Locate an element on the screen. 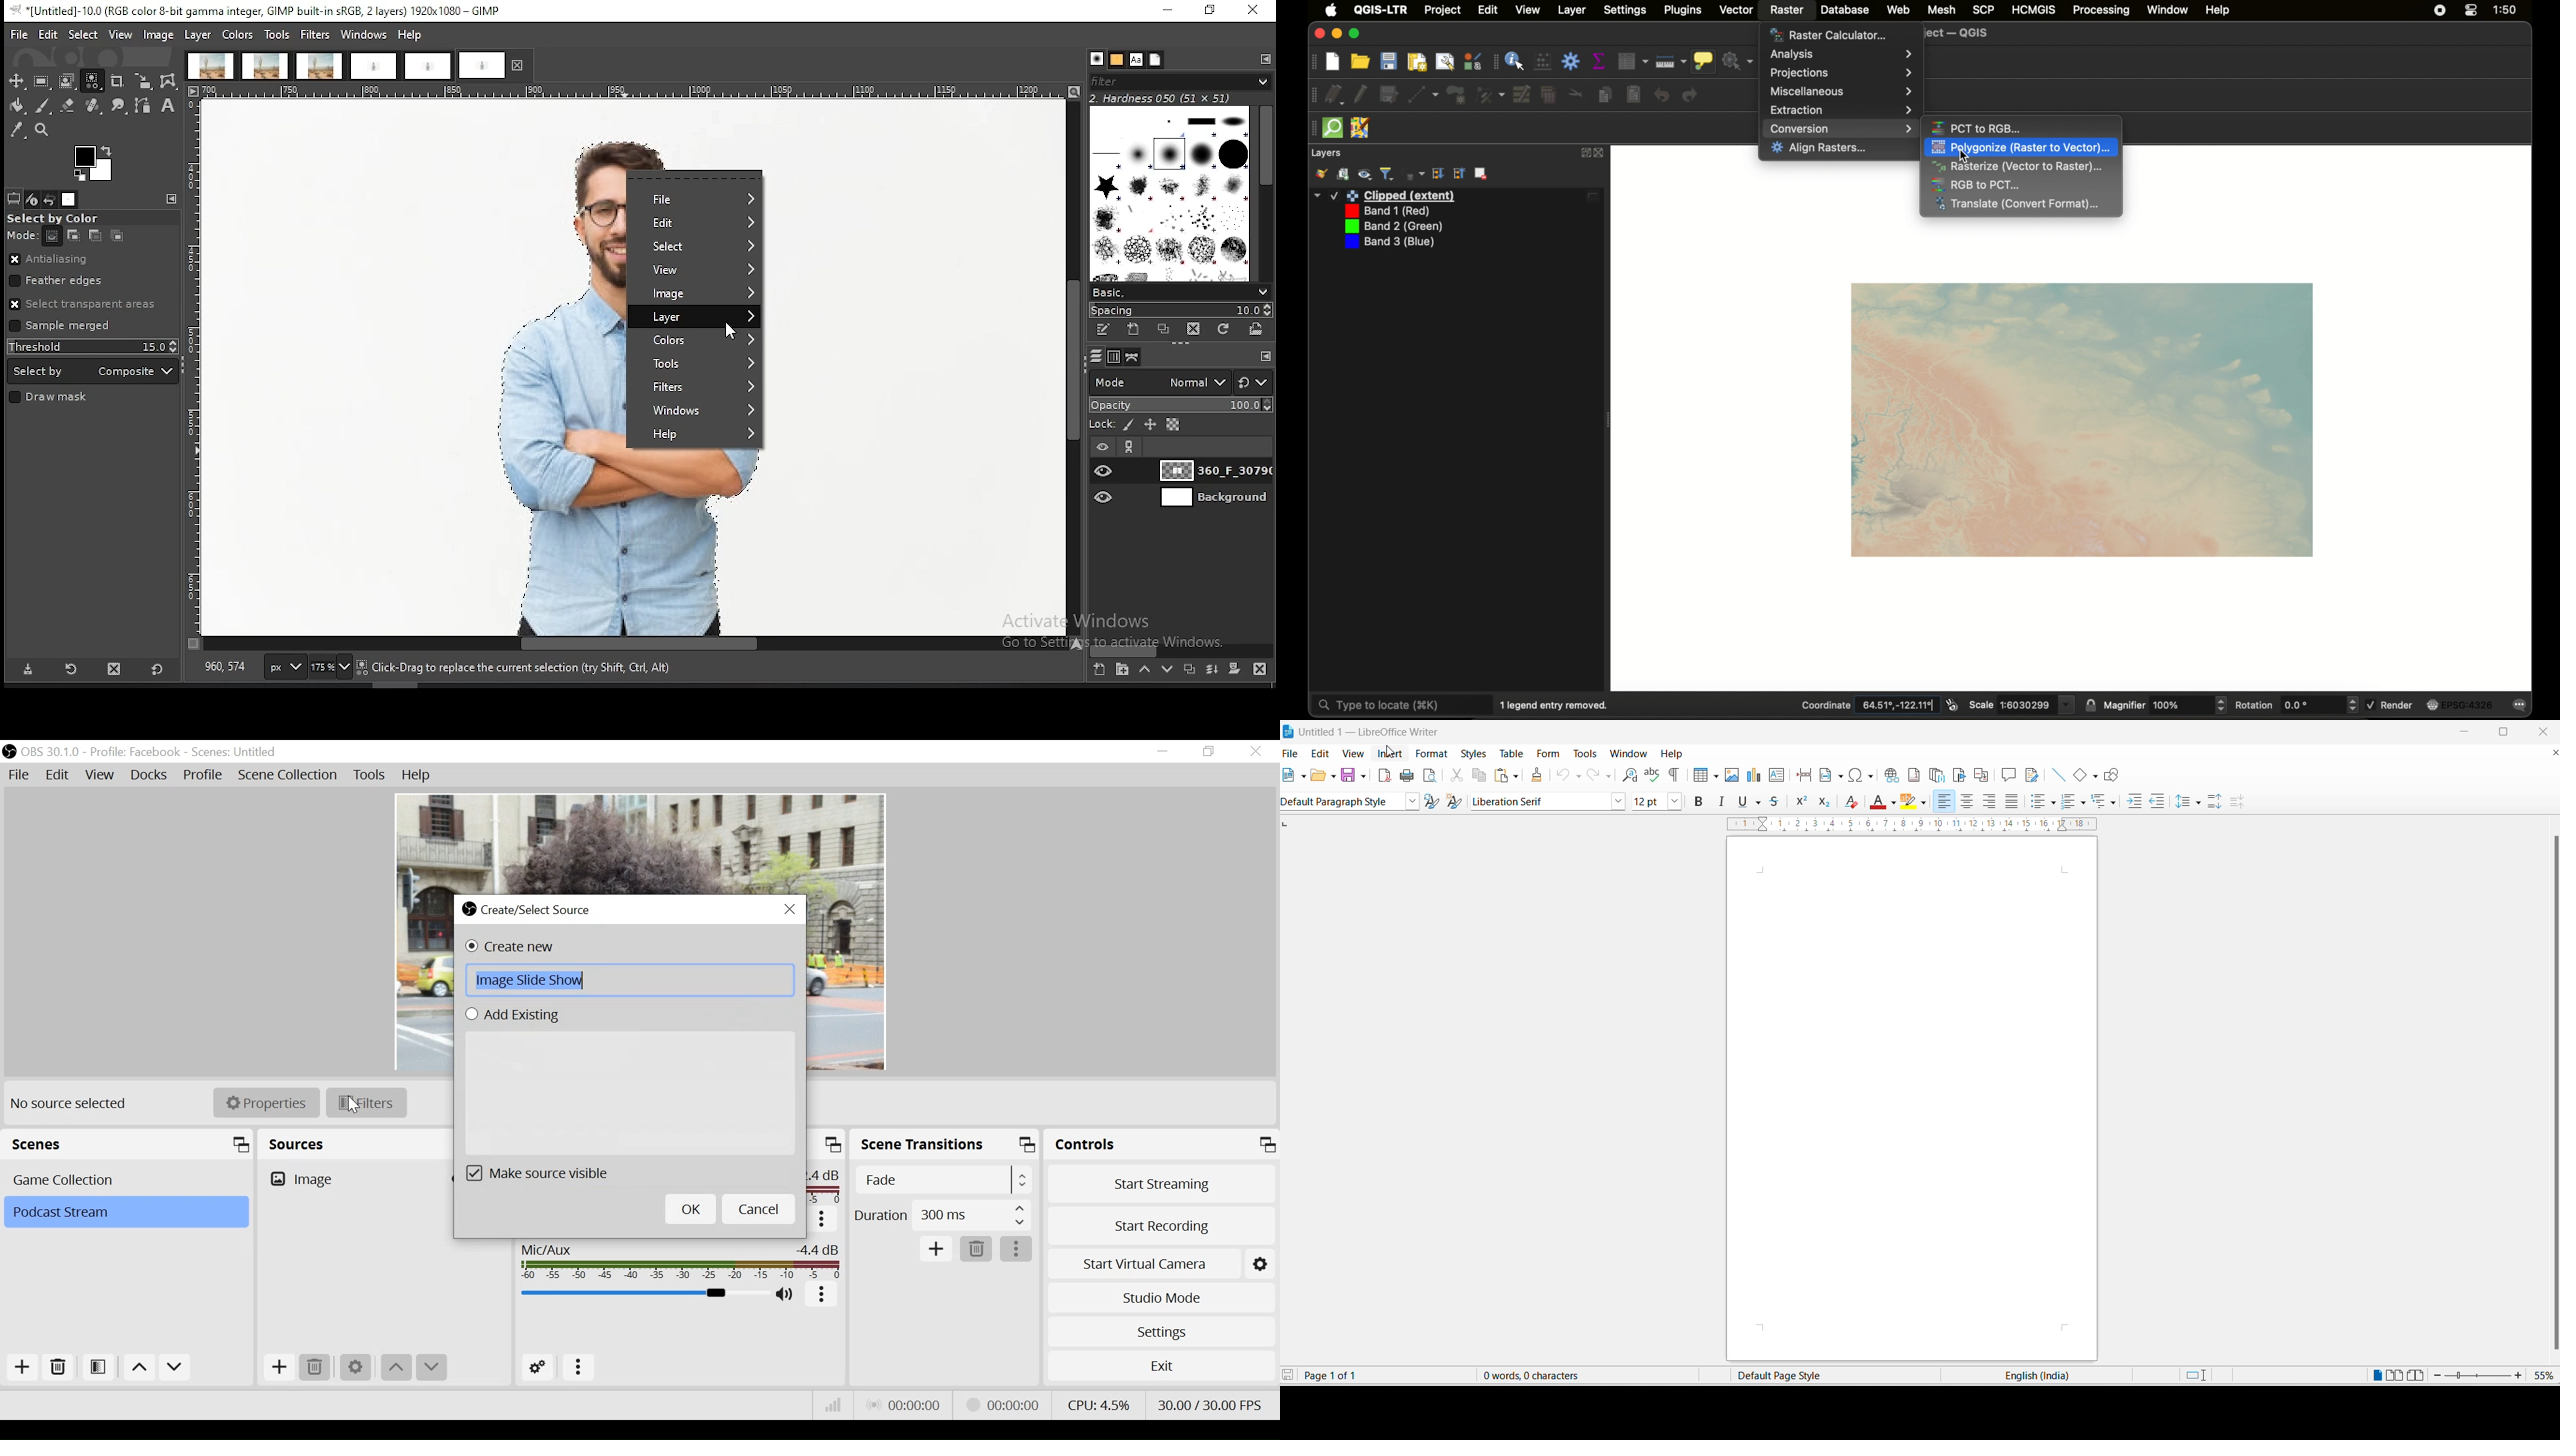 This screenshot has width=2576, height=1456. insert images is located at coordinates (1732, 776).